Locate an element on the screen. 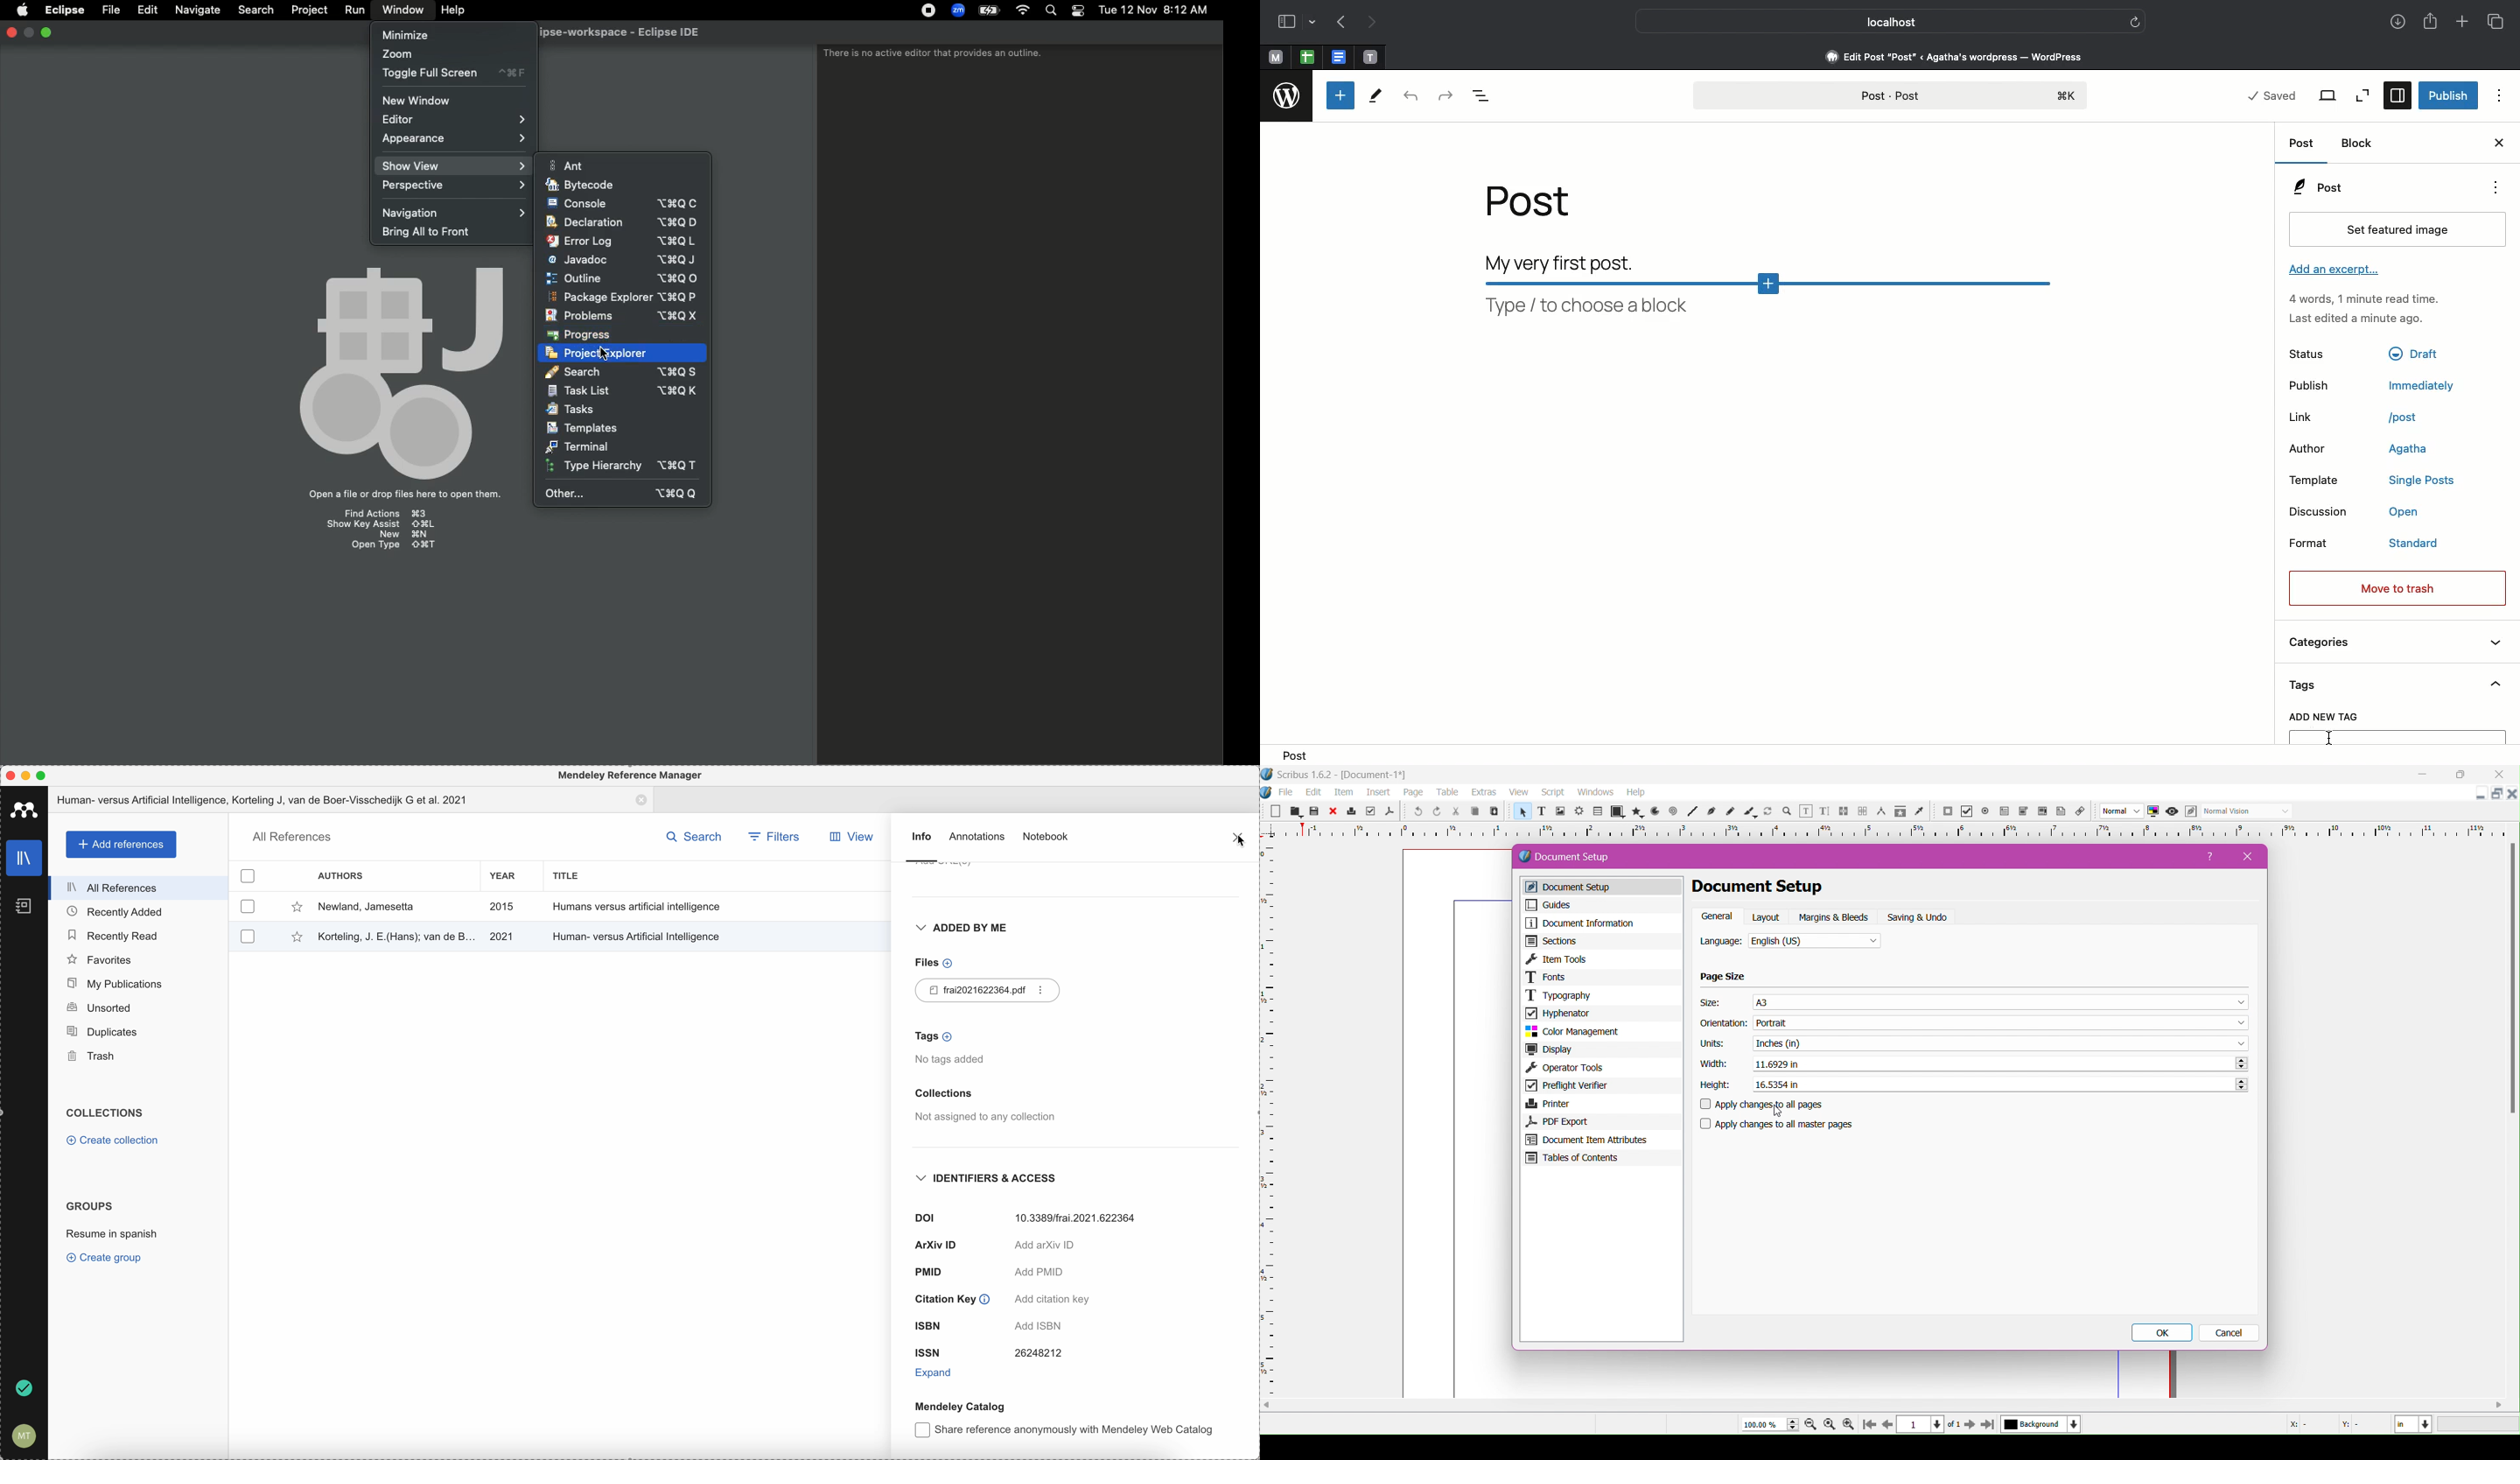 Image resolution: width=2520 pixels, height=1484 pixels. Typography is located at coordinates (1602, 995).